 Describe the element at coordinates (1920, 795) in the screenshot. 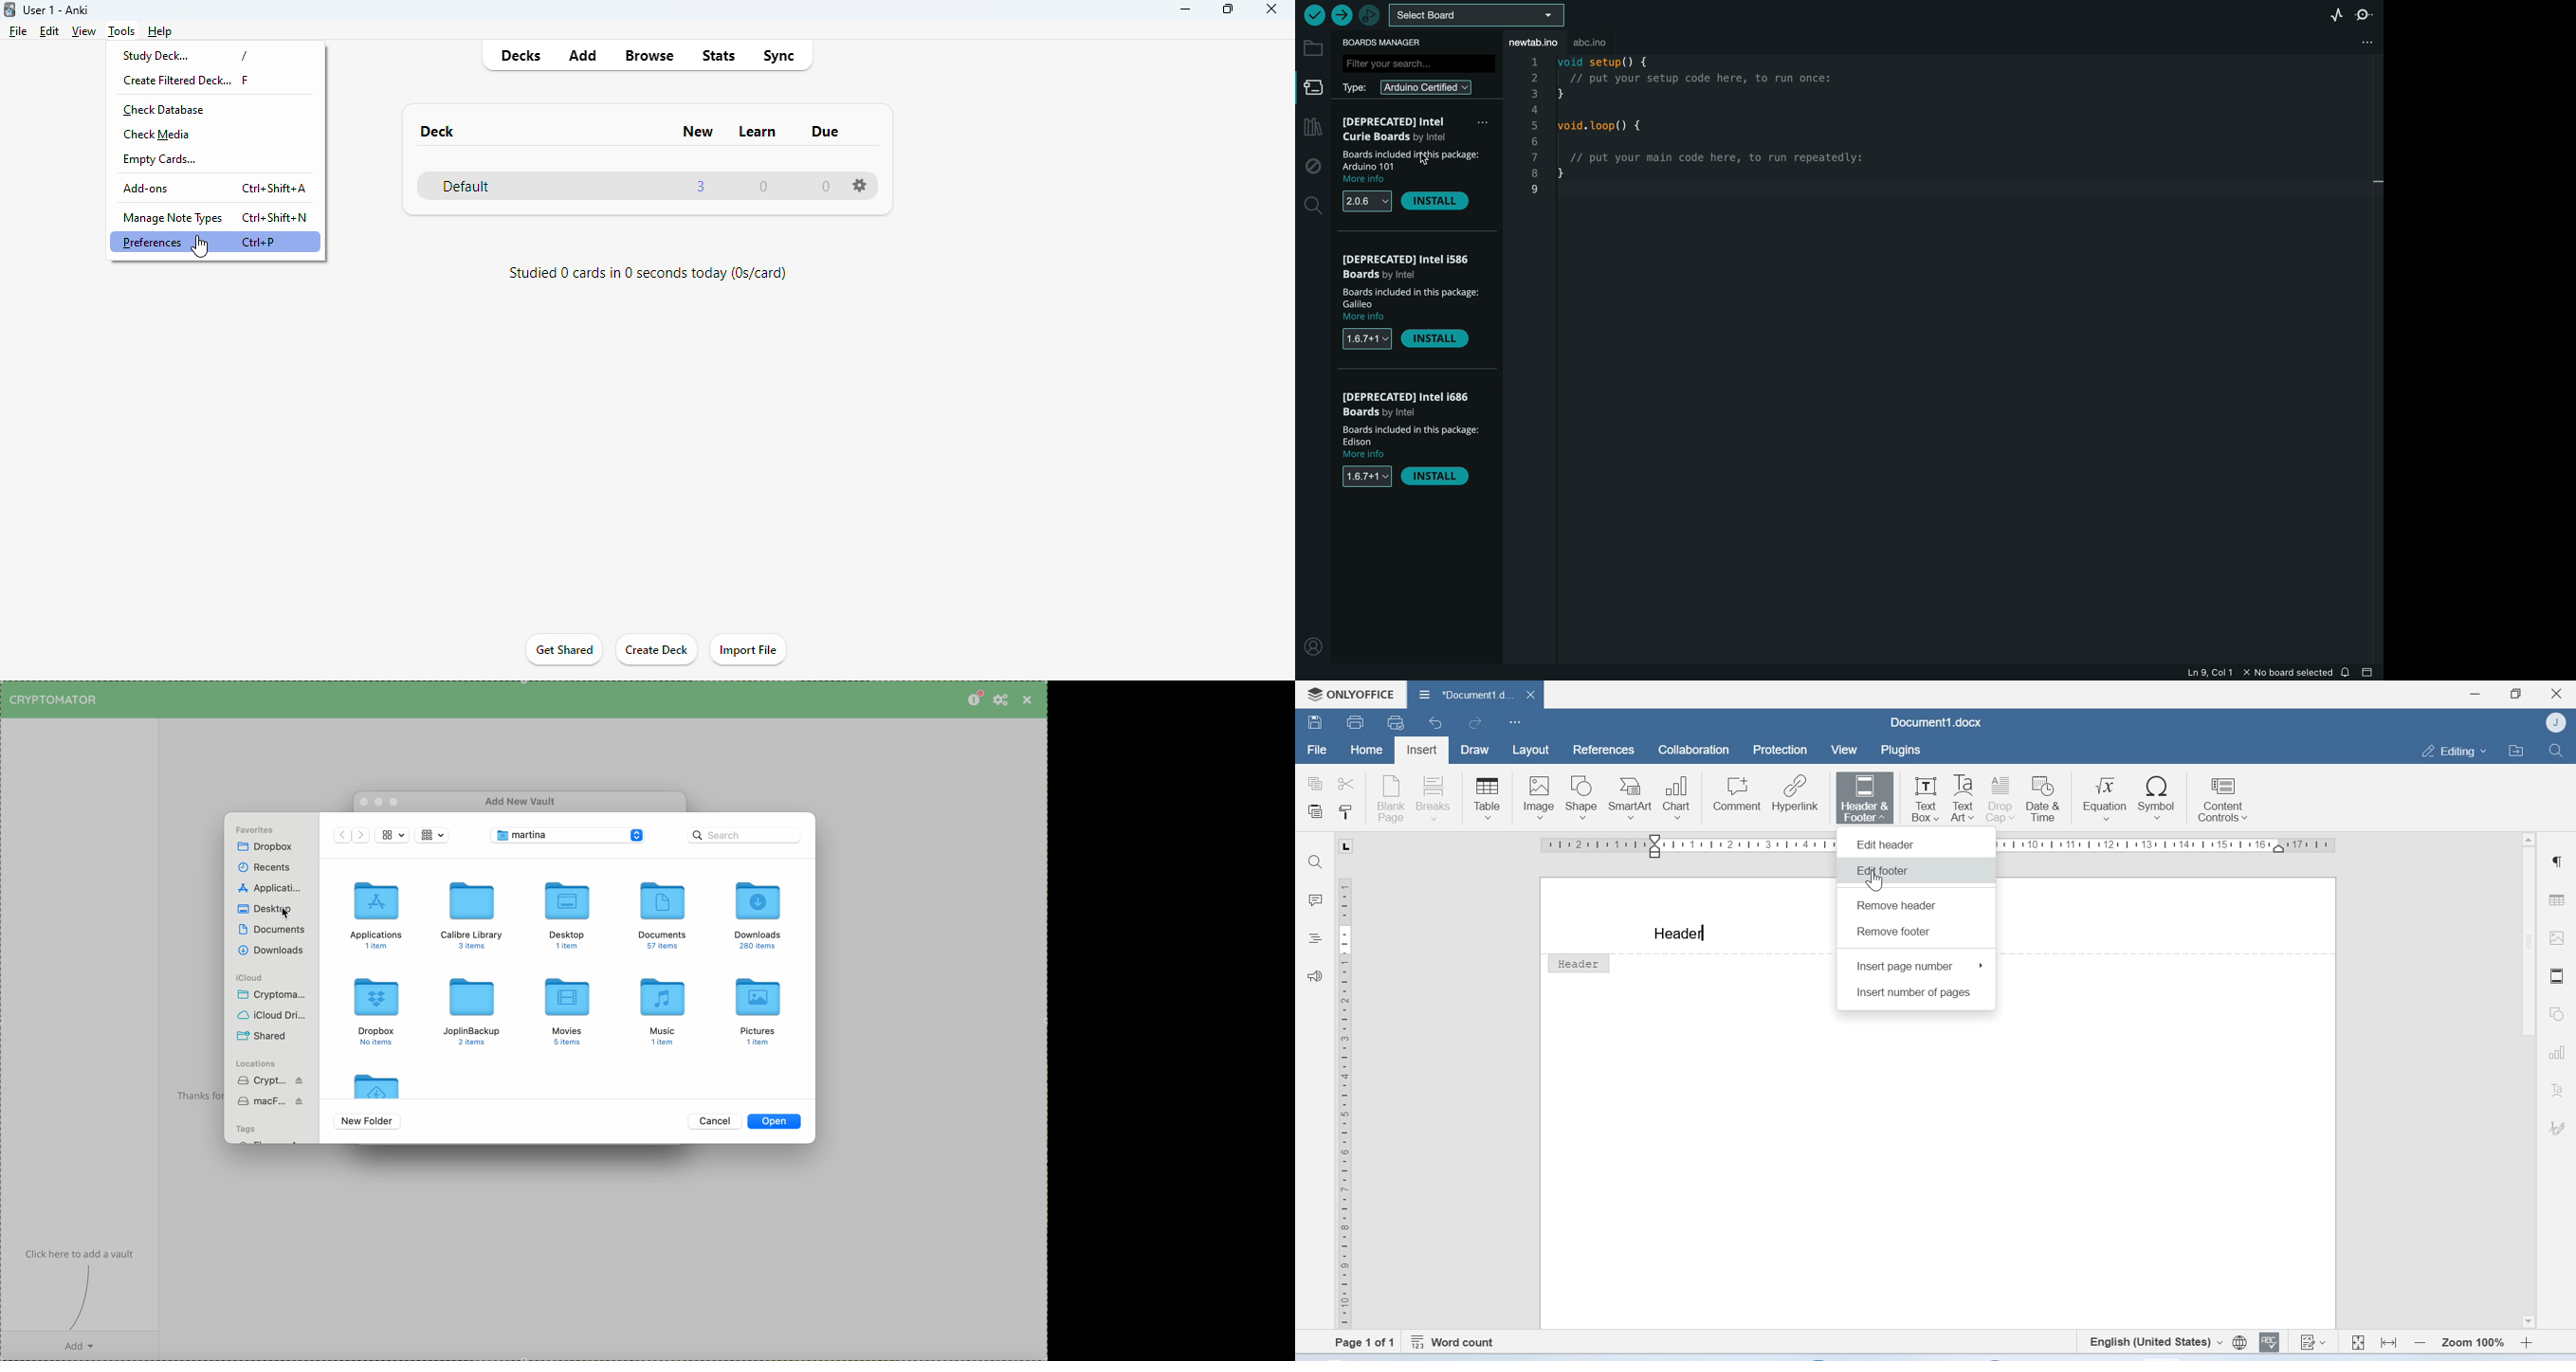

I see `Text Box` at that location.